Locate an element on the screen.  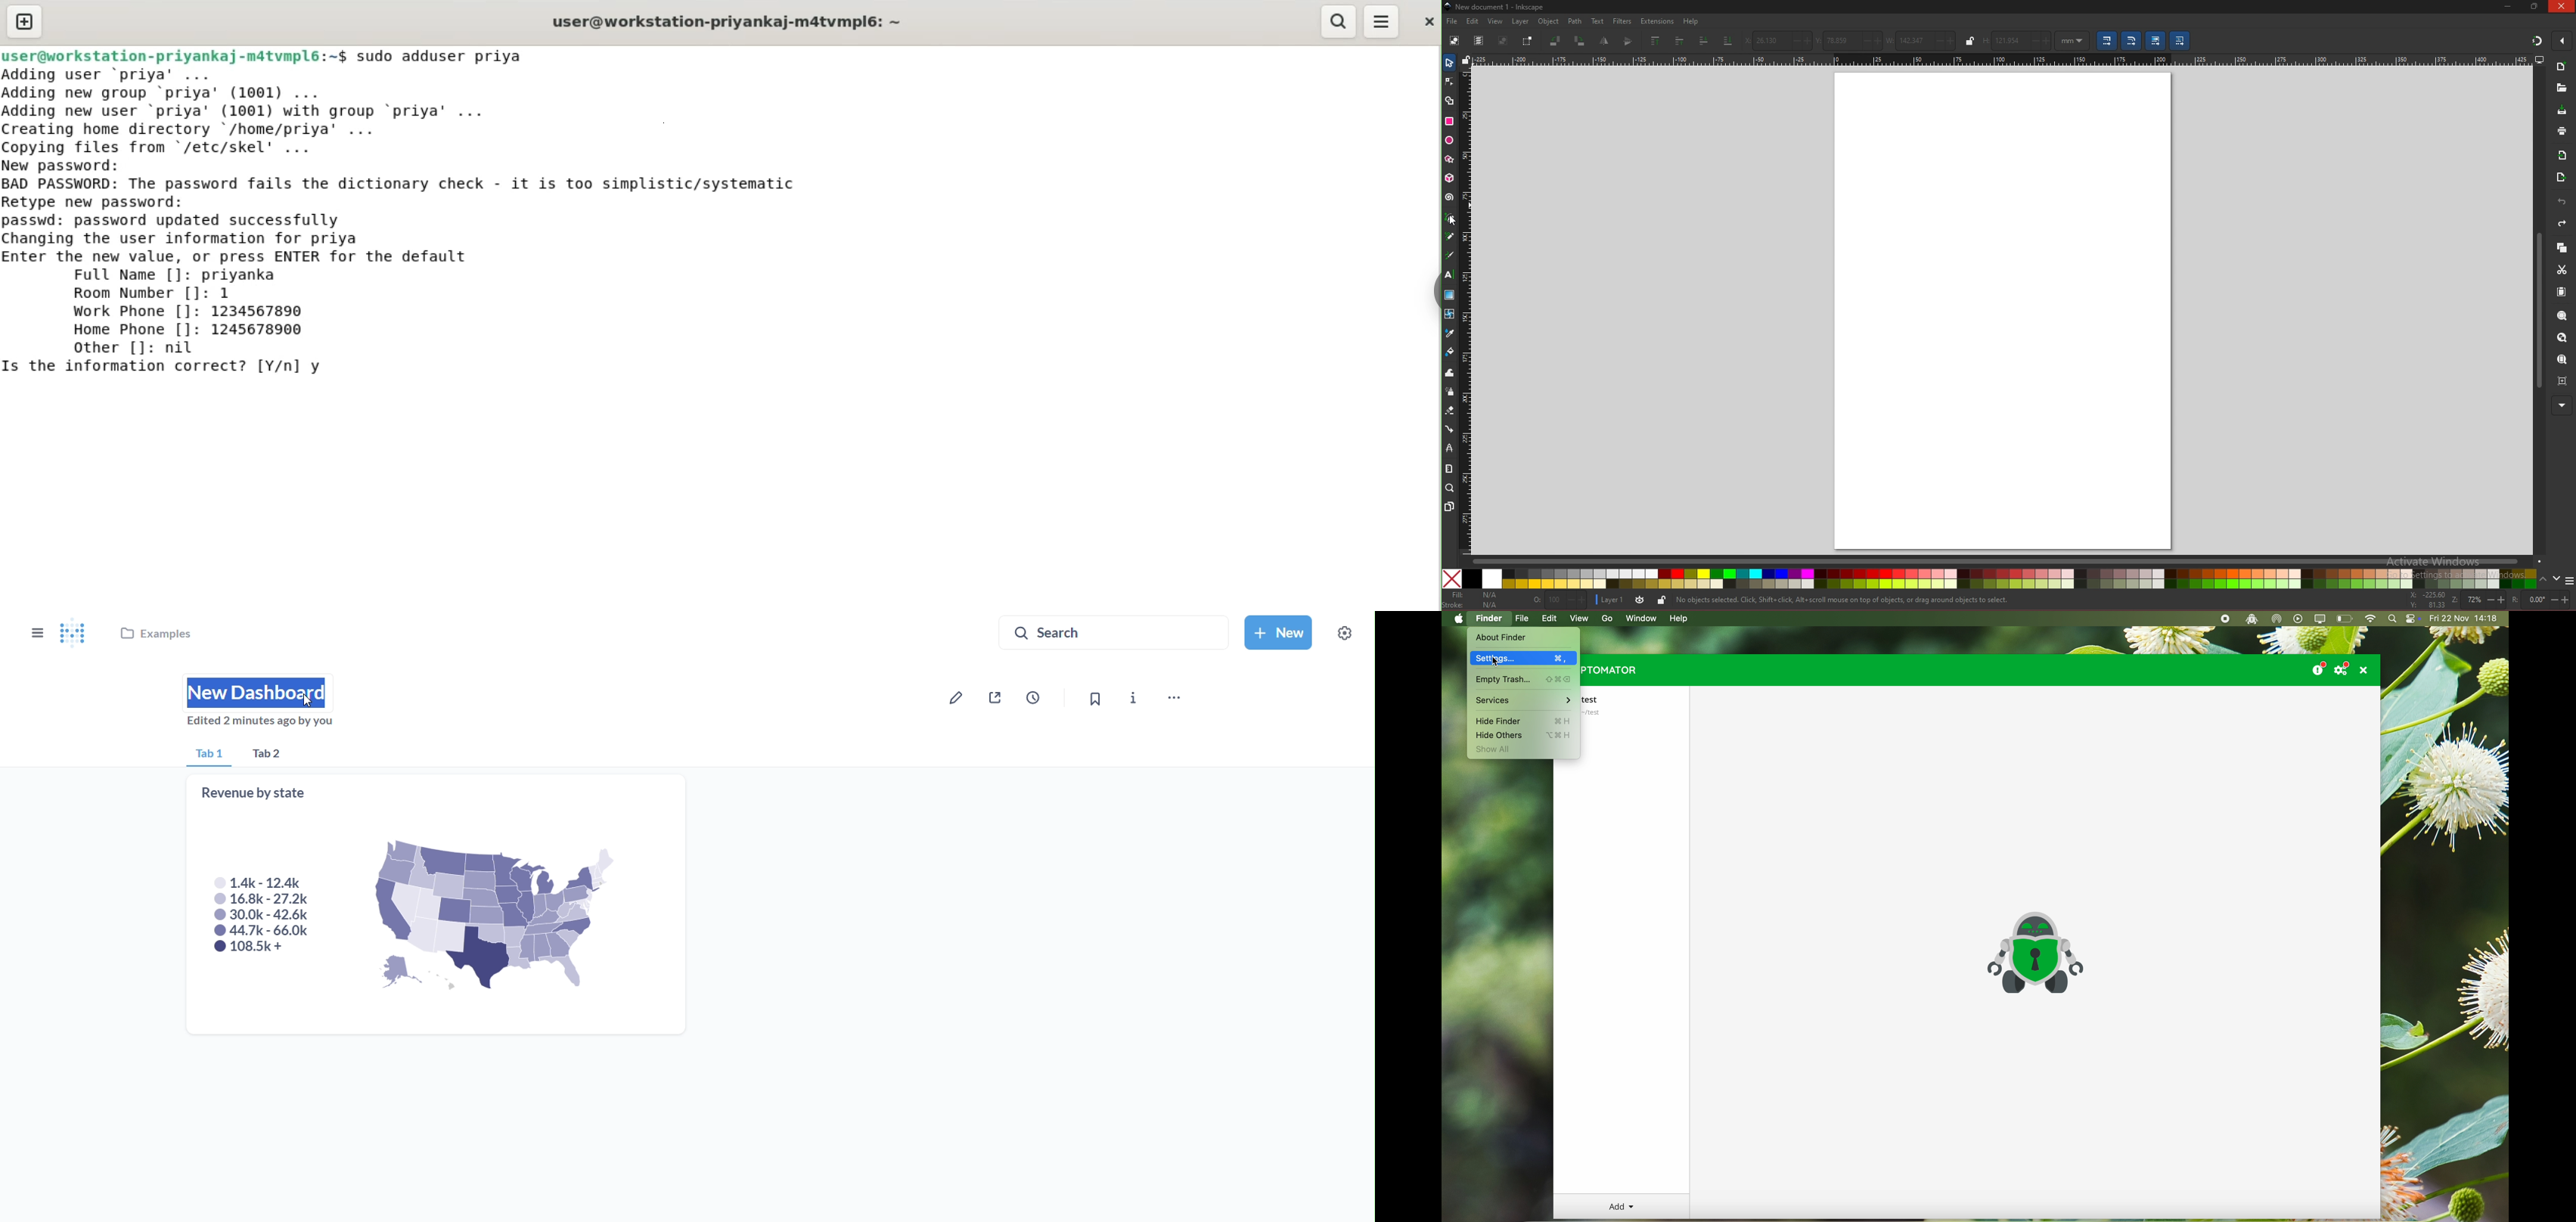
auto refresh is located at coordinates (1039, 696).